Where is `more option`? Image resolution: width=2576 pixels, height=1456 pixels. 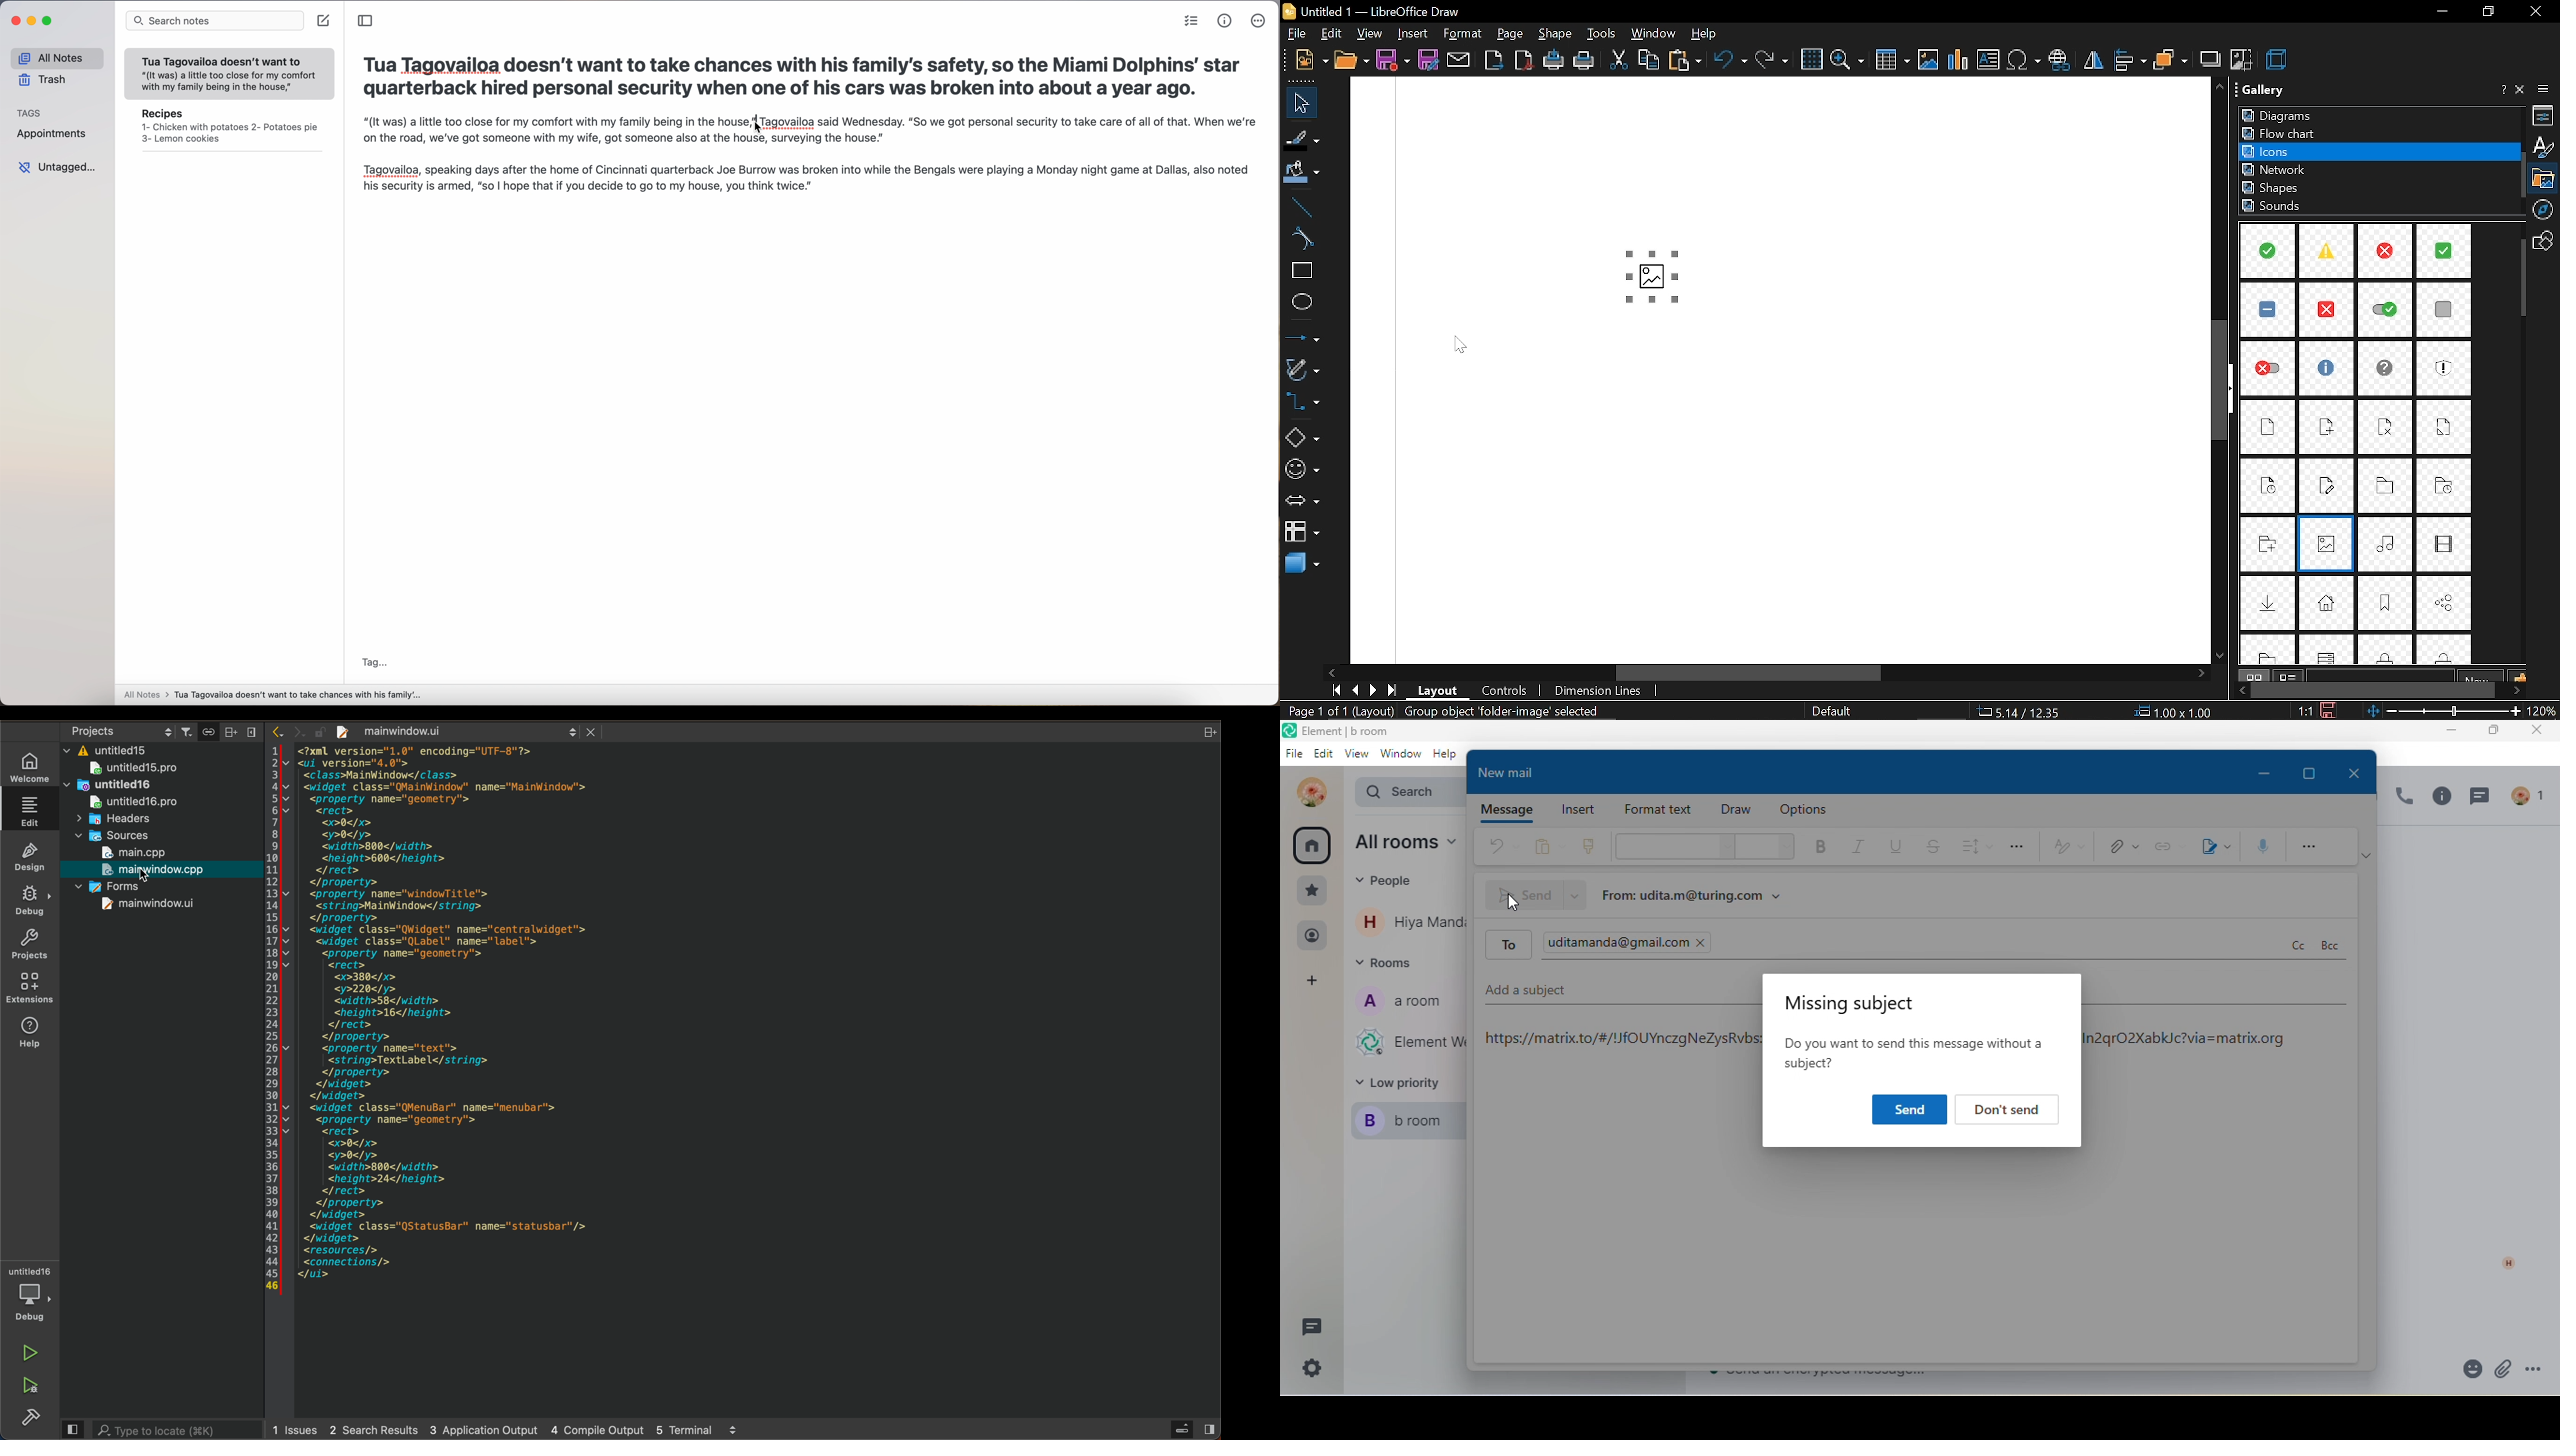
more option is located at coordinates (2311, 847).